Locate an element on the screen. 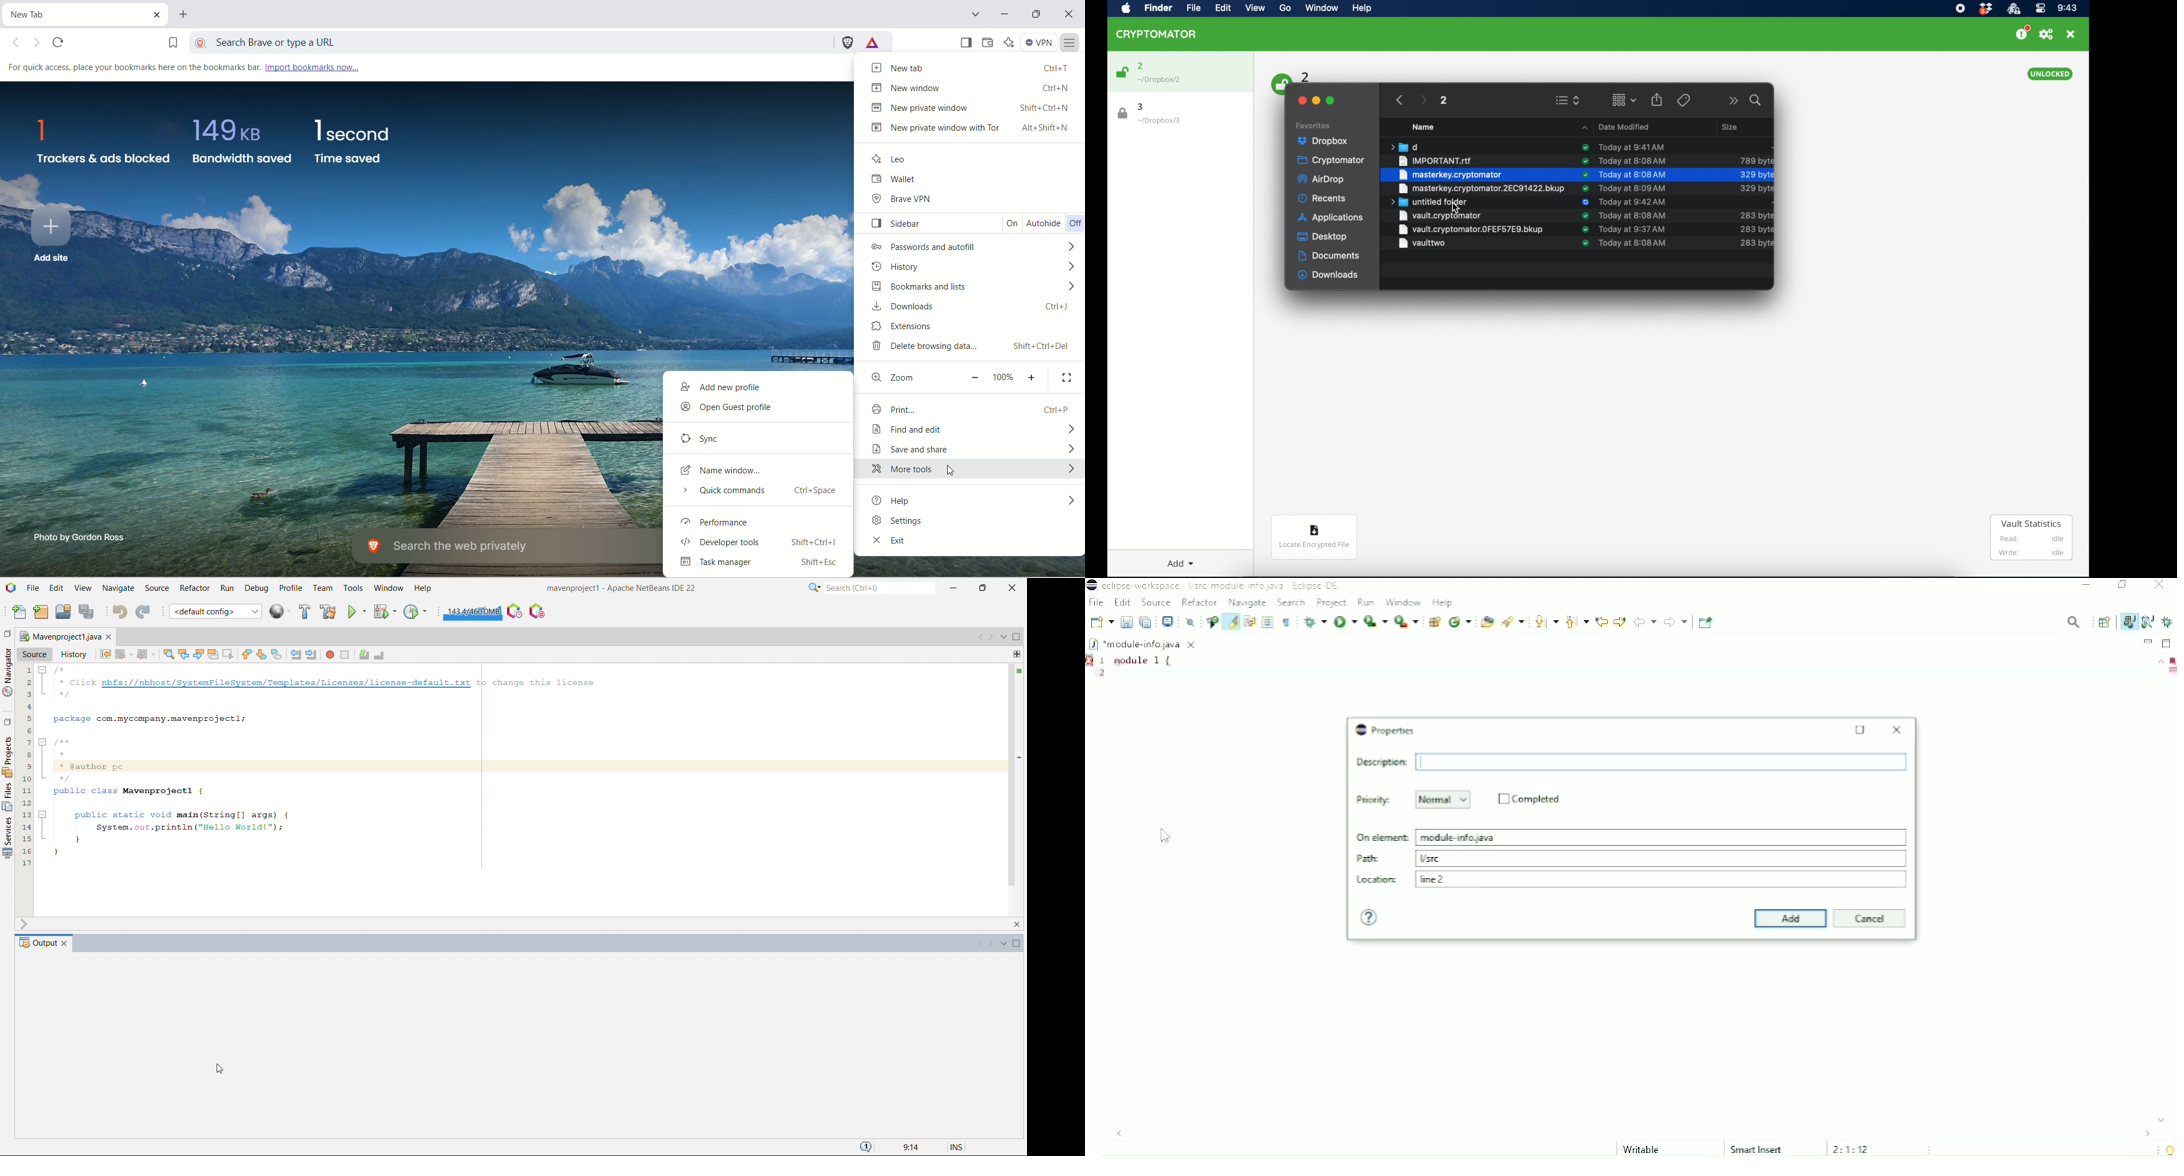  scroll is located at coordinates (24, 1132).